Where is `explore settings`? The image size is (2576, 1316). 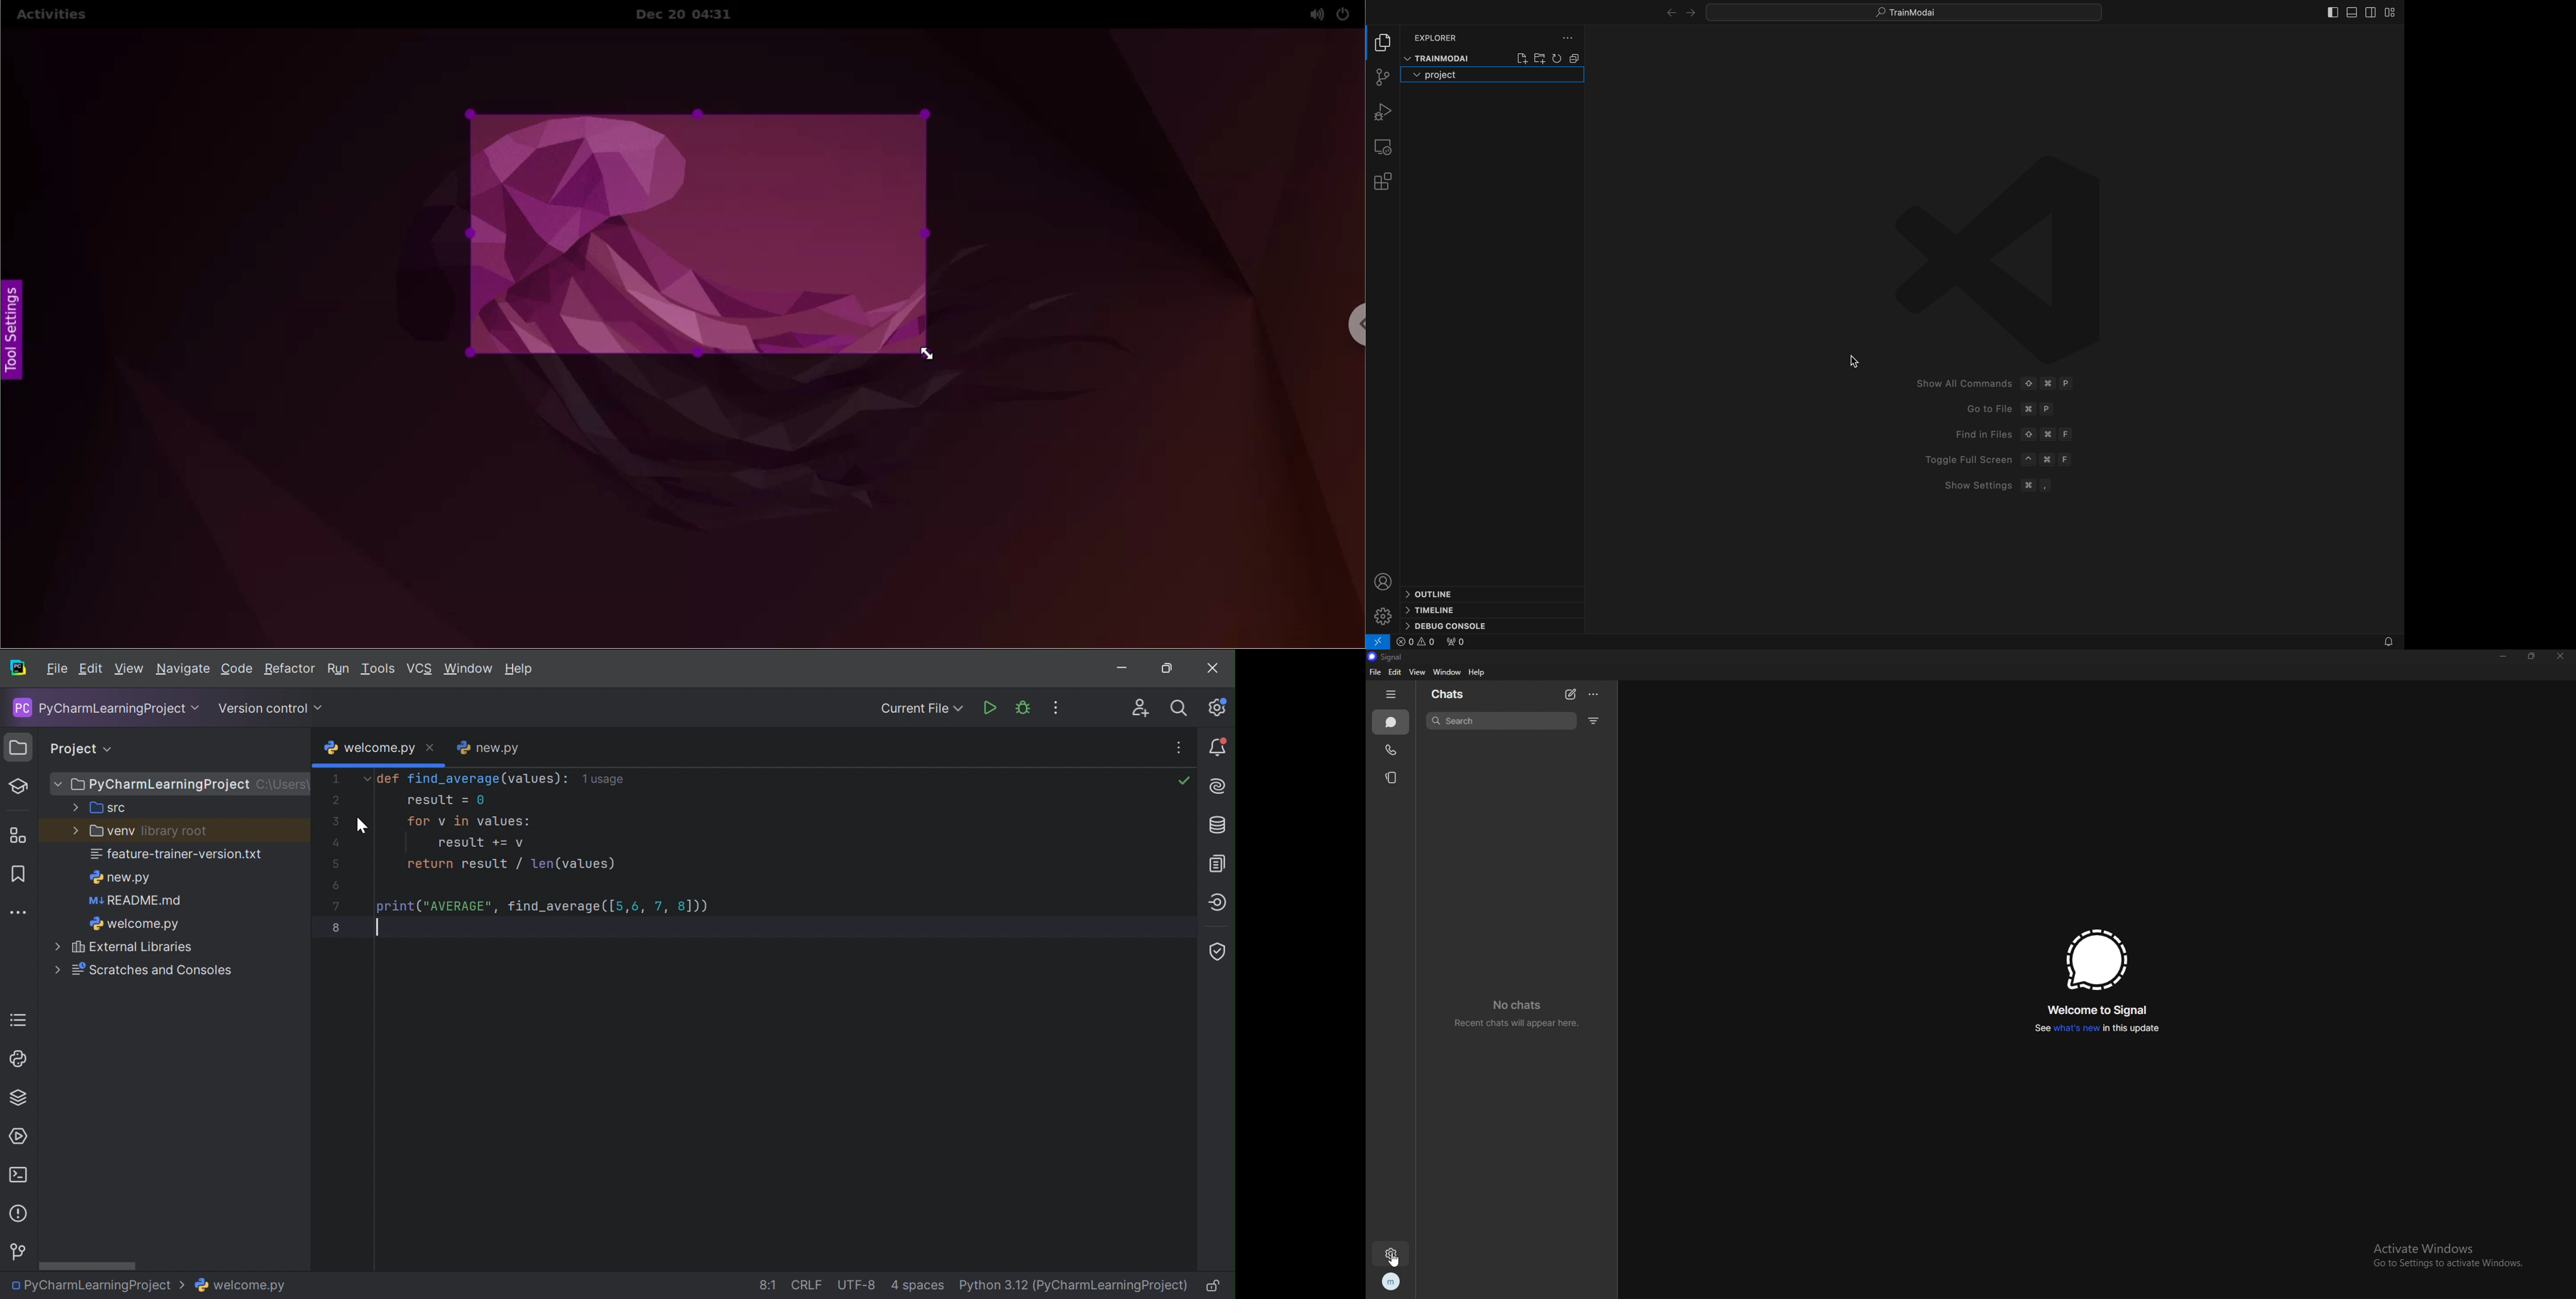 explore settings is located at coordinates (1564, 39).